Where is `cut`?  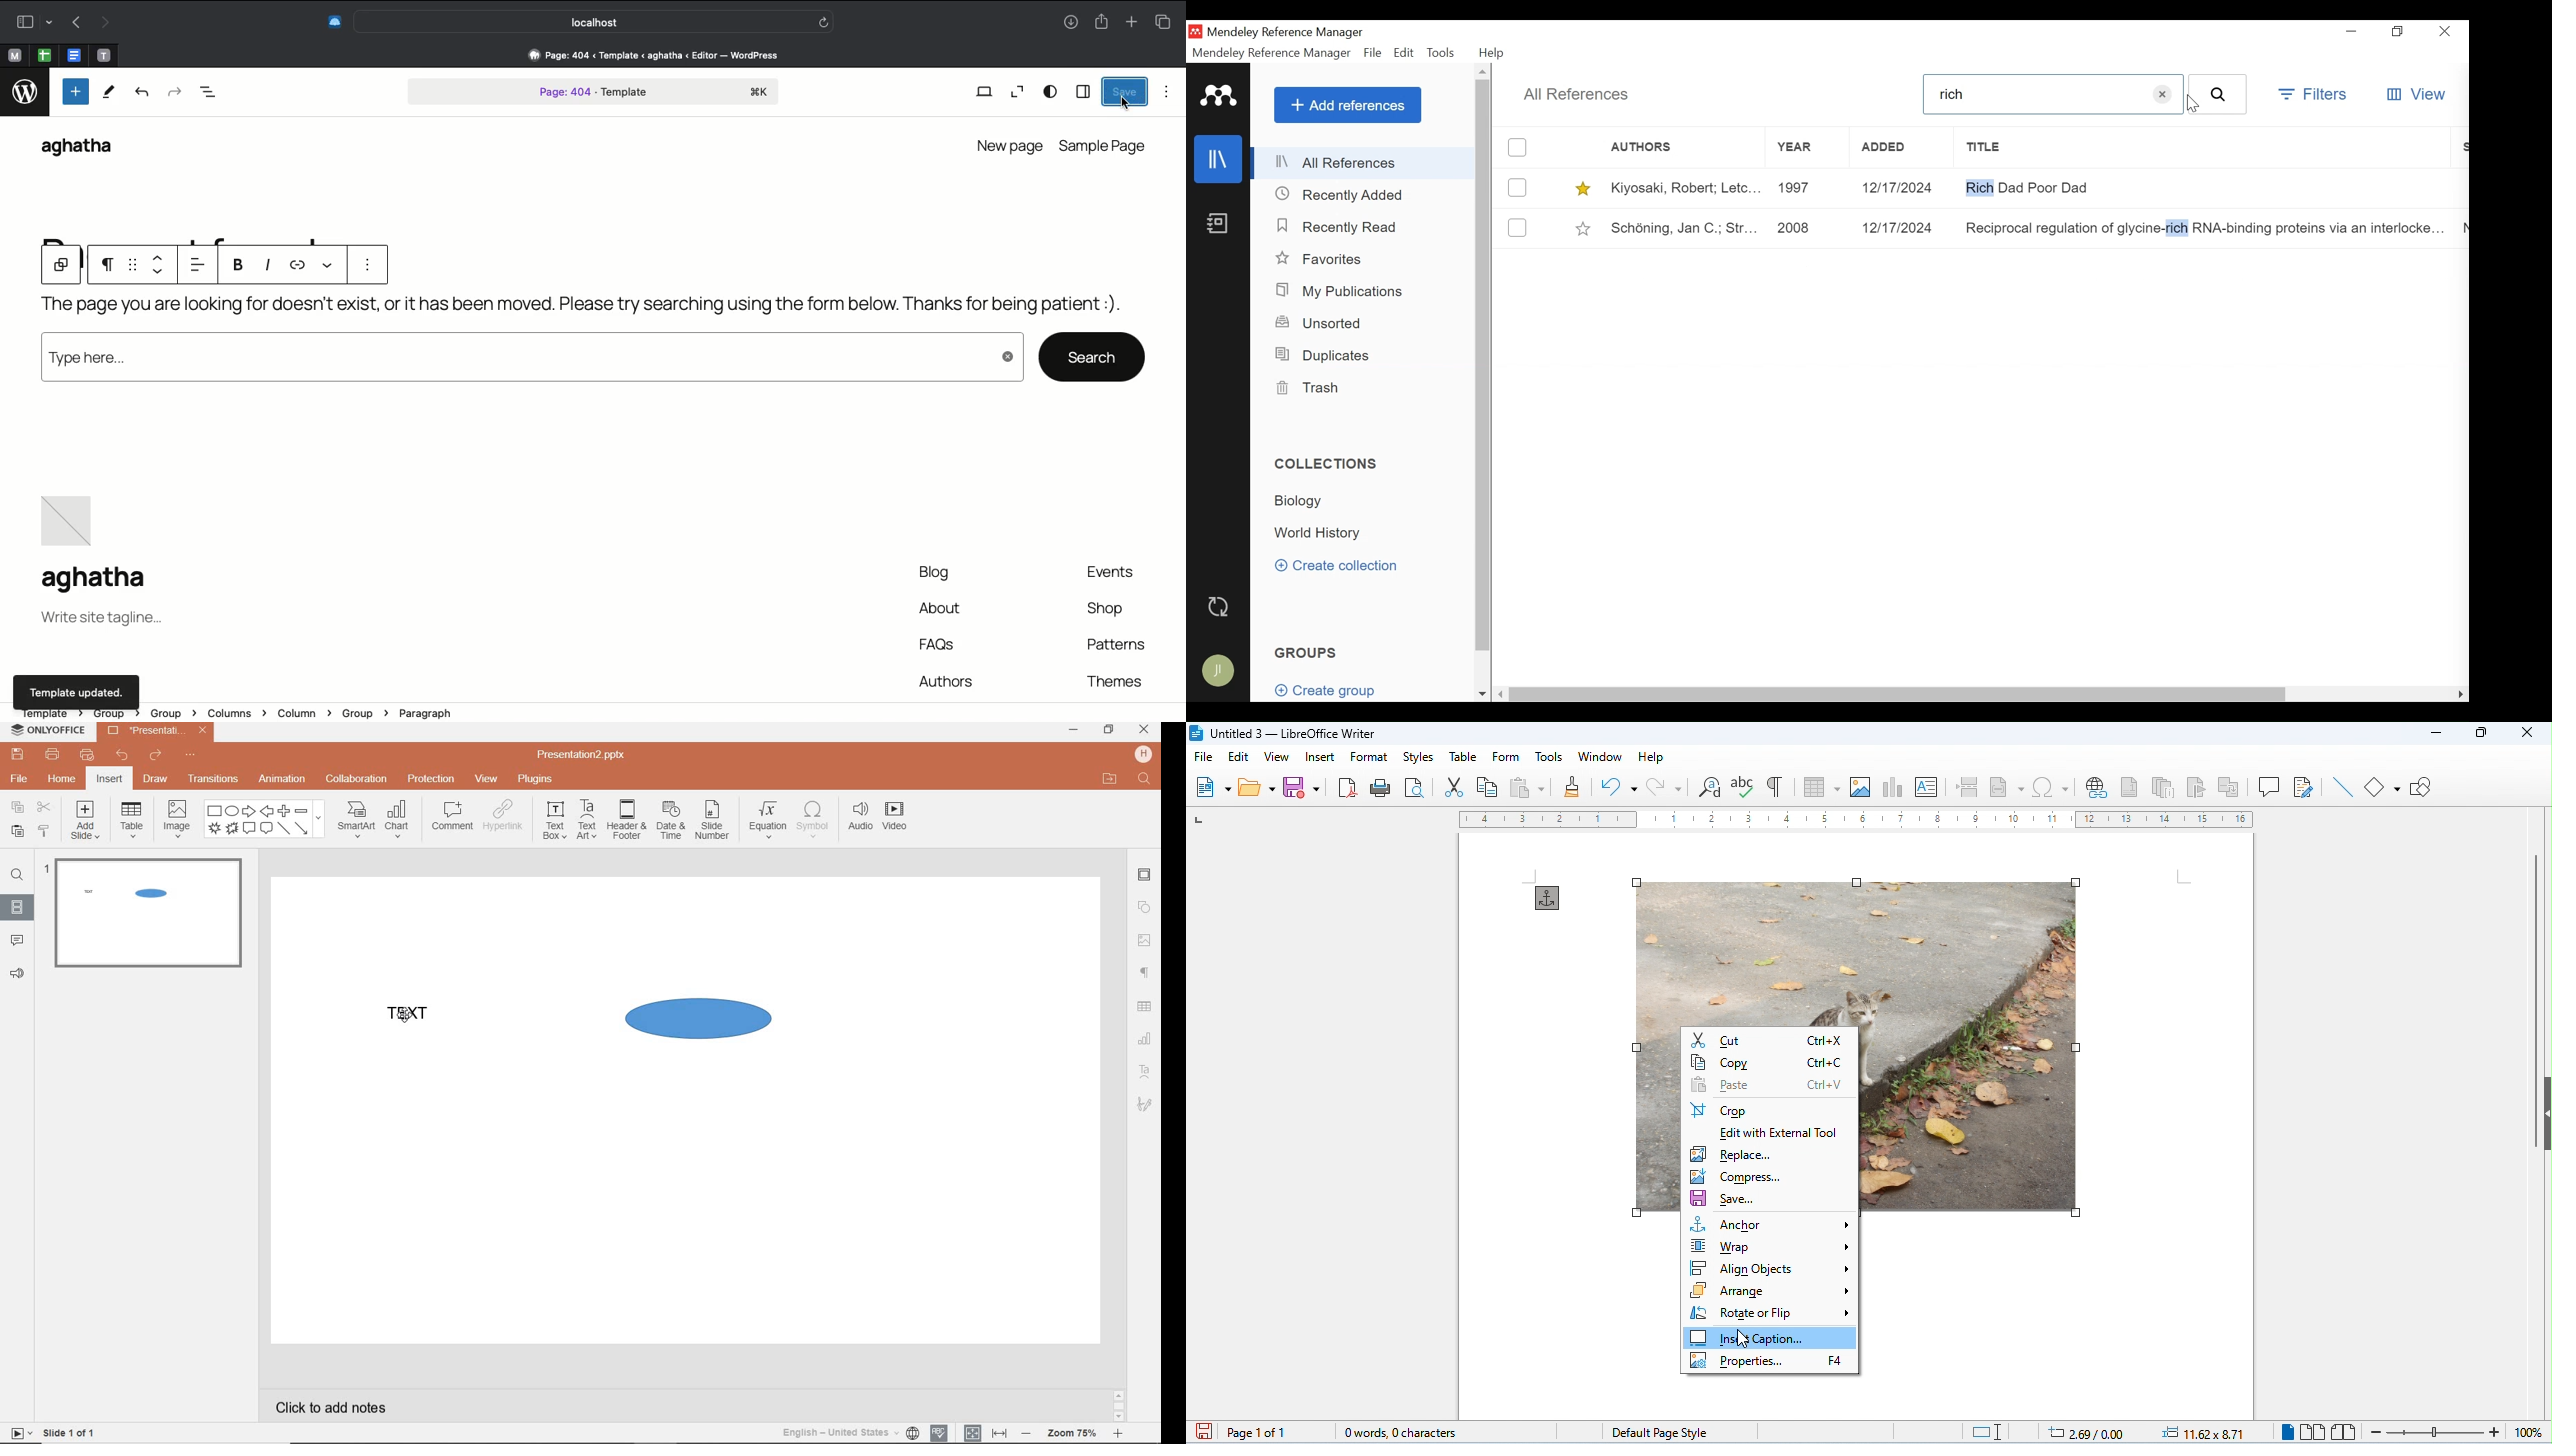 cut is located at coordinates (1454, 788).